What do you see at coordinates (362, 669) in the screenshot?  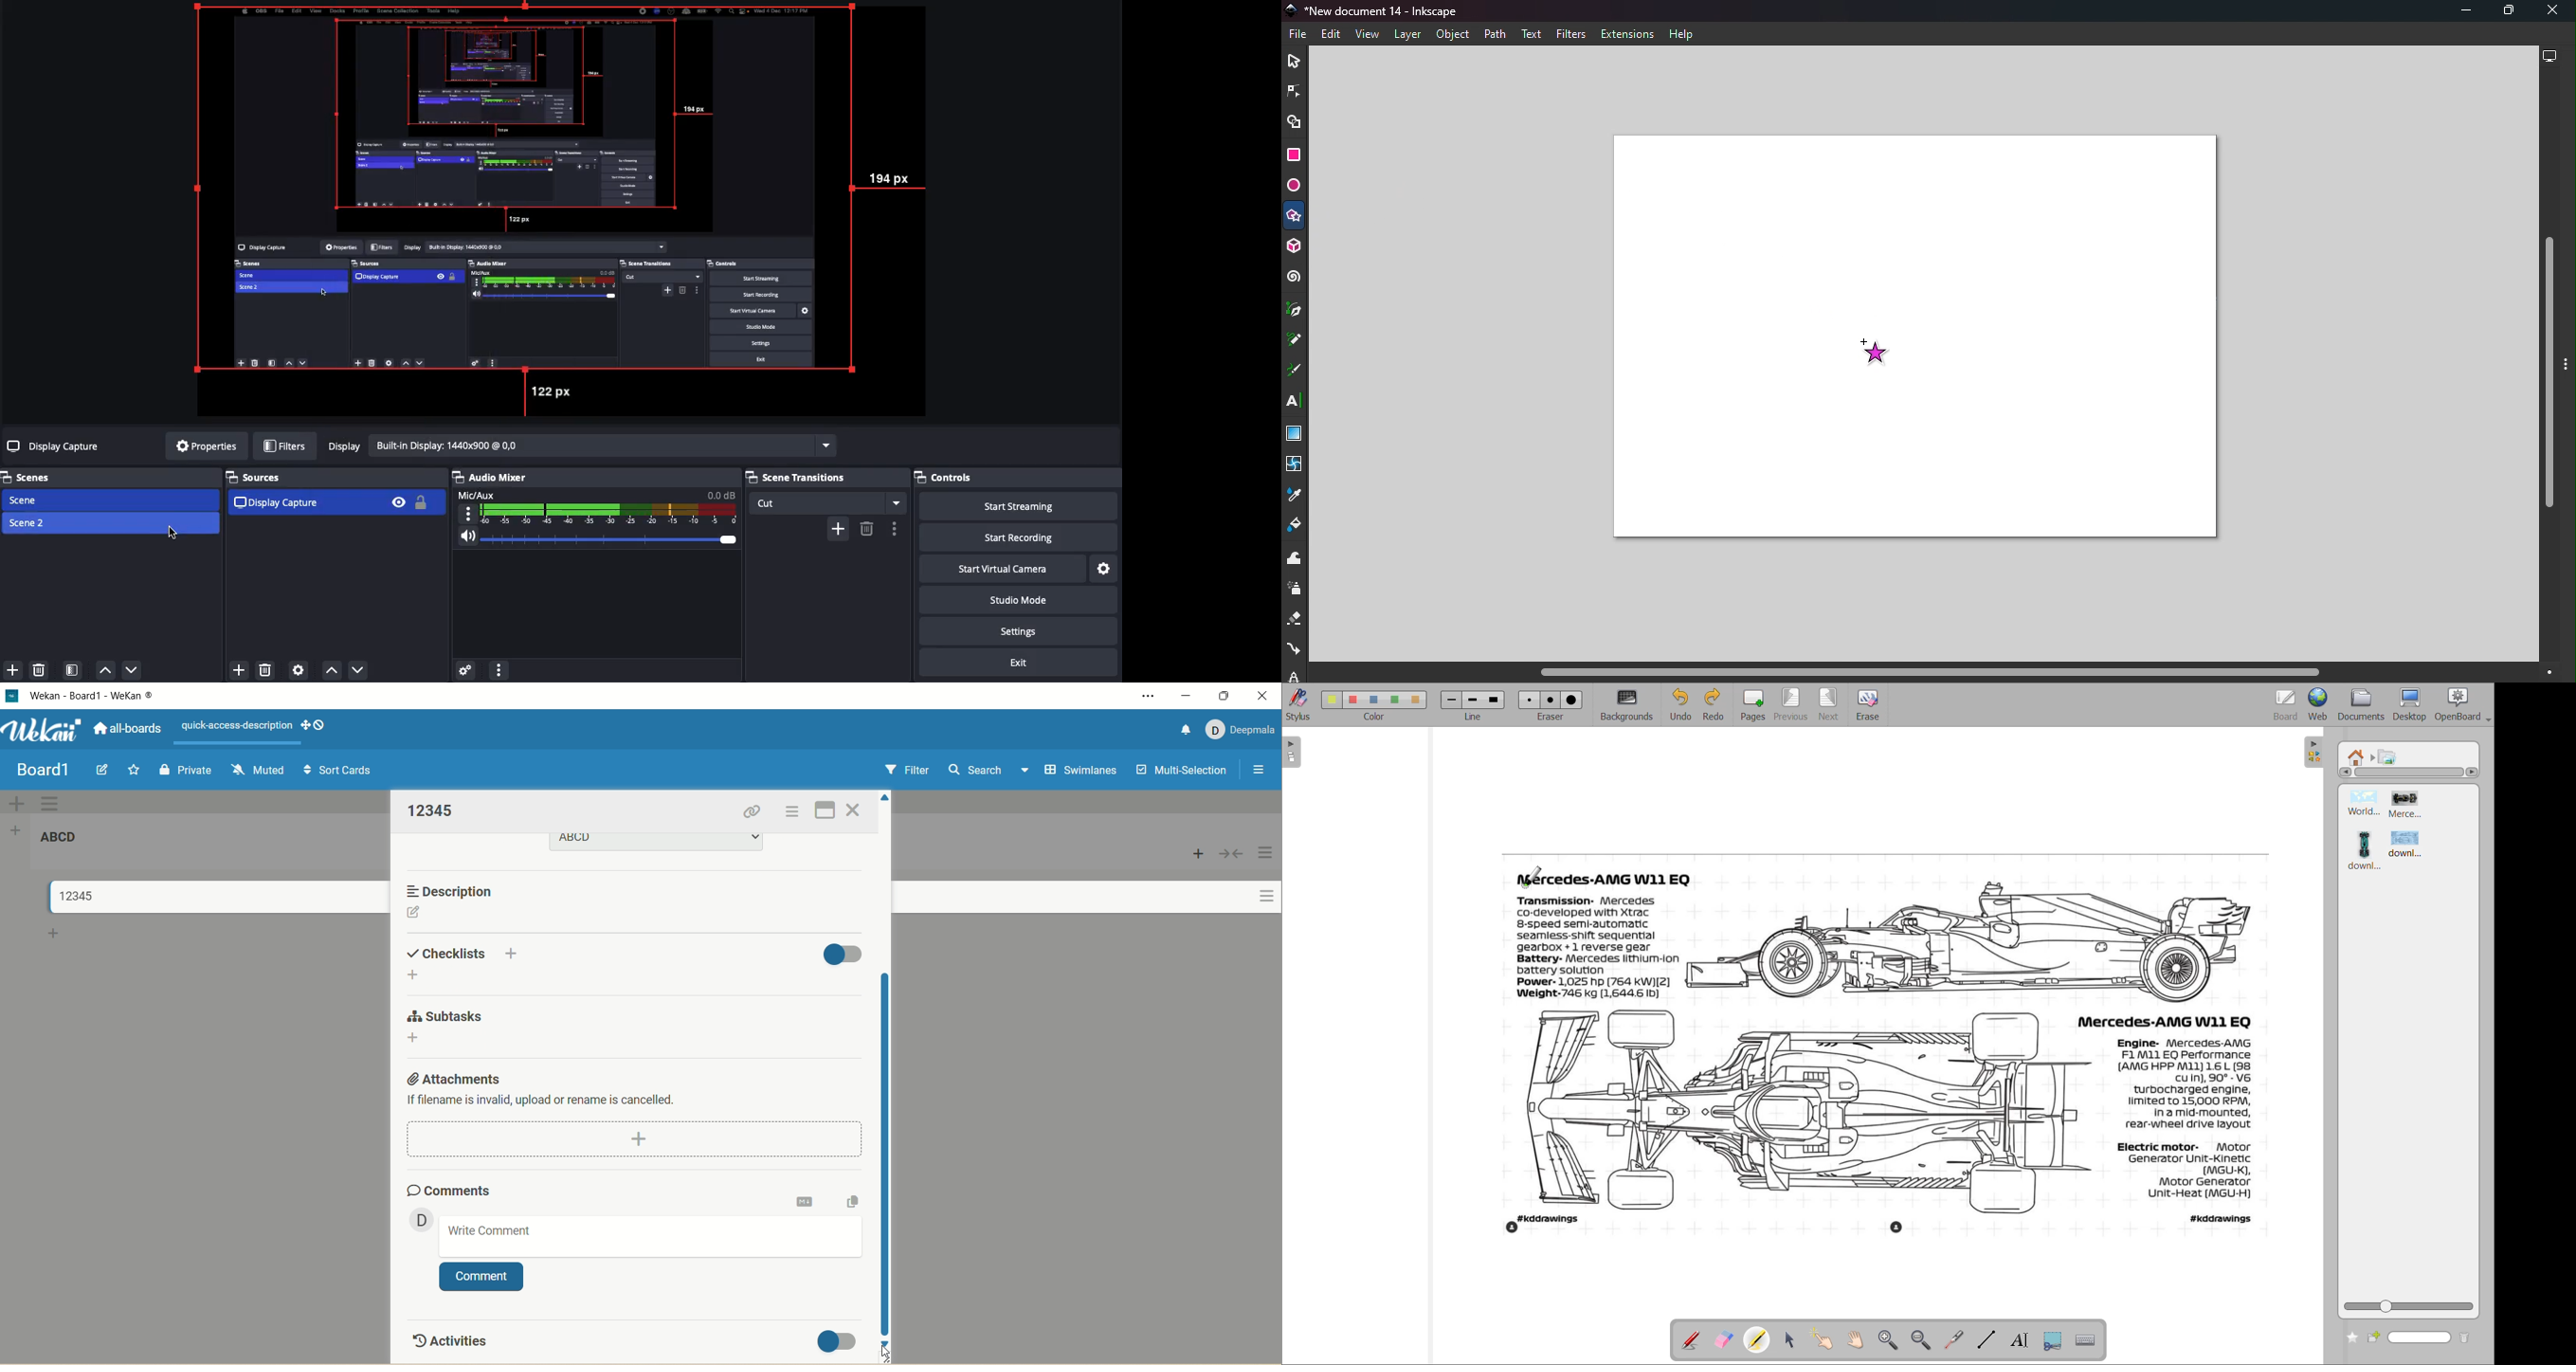 I see `next` at bounding box center [362, 669].